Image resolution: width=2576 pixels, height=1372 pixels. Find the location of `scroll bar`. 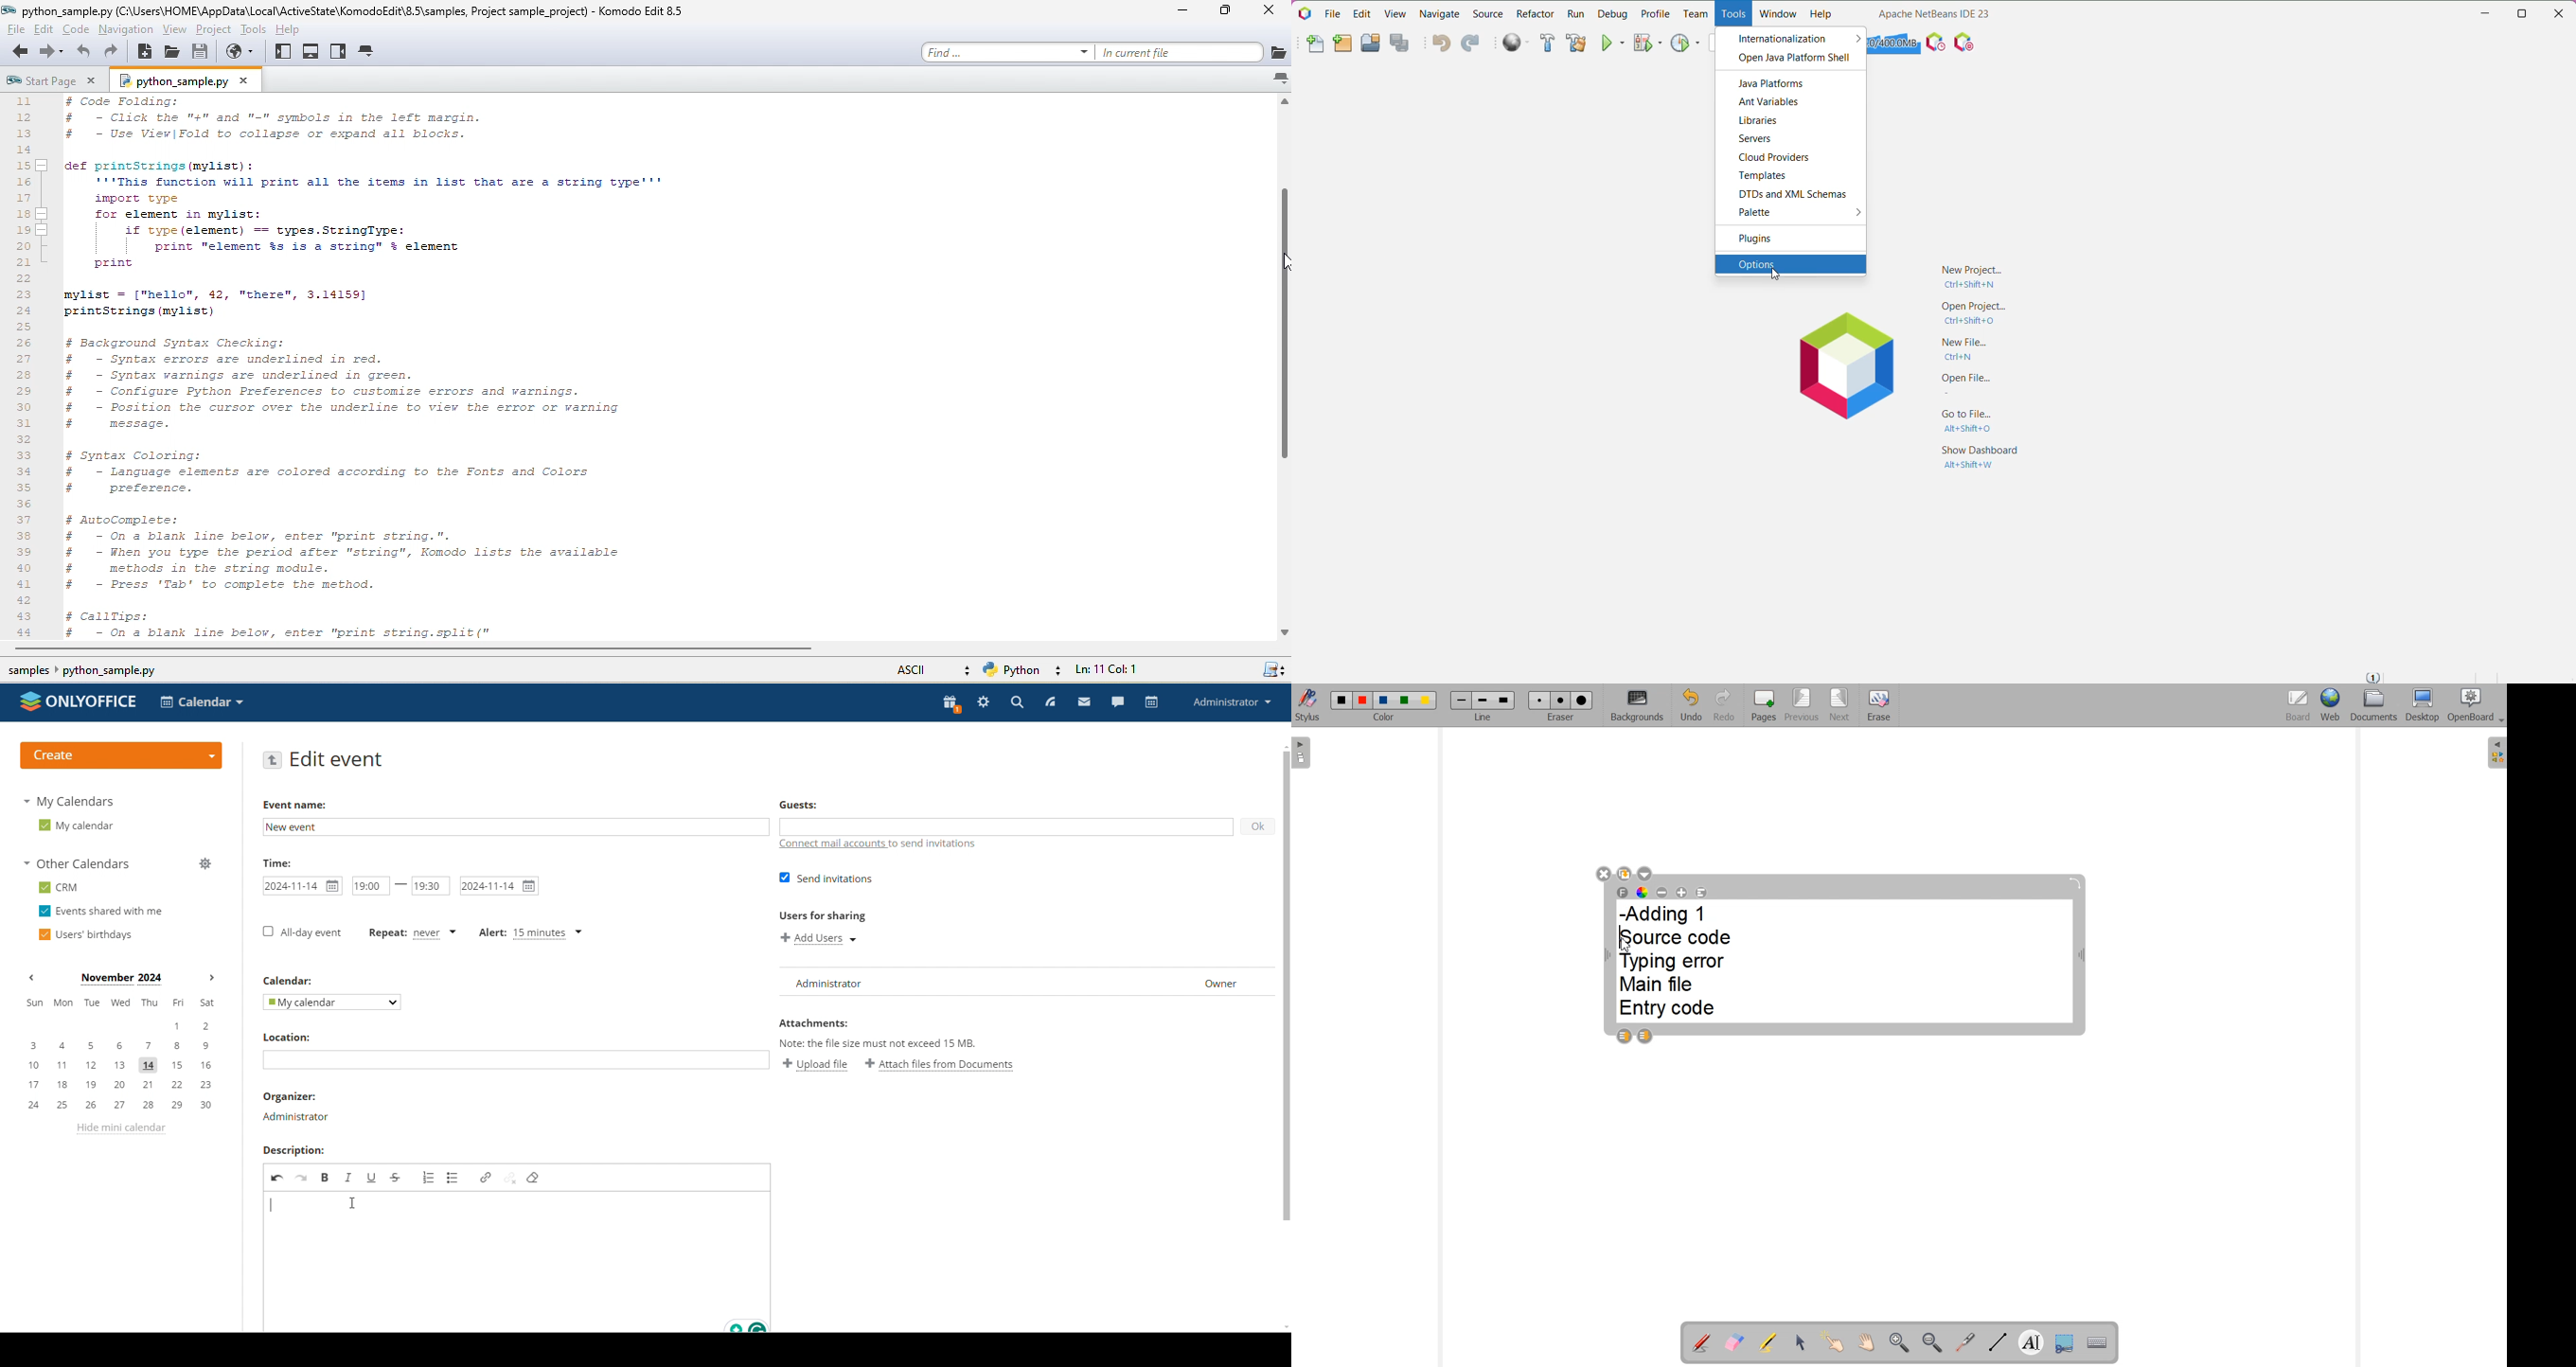

scroll bar is located at coordinates (1283, 990).